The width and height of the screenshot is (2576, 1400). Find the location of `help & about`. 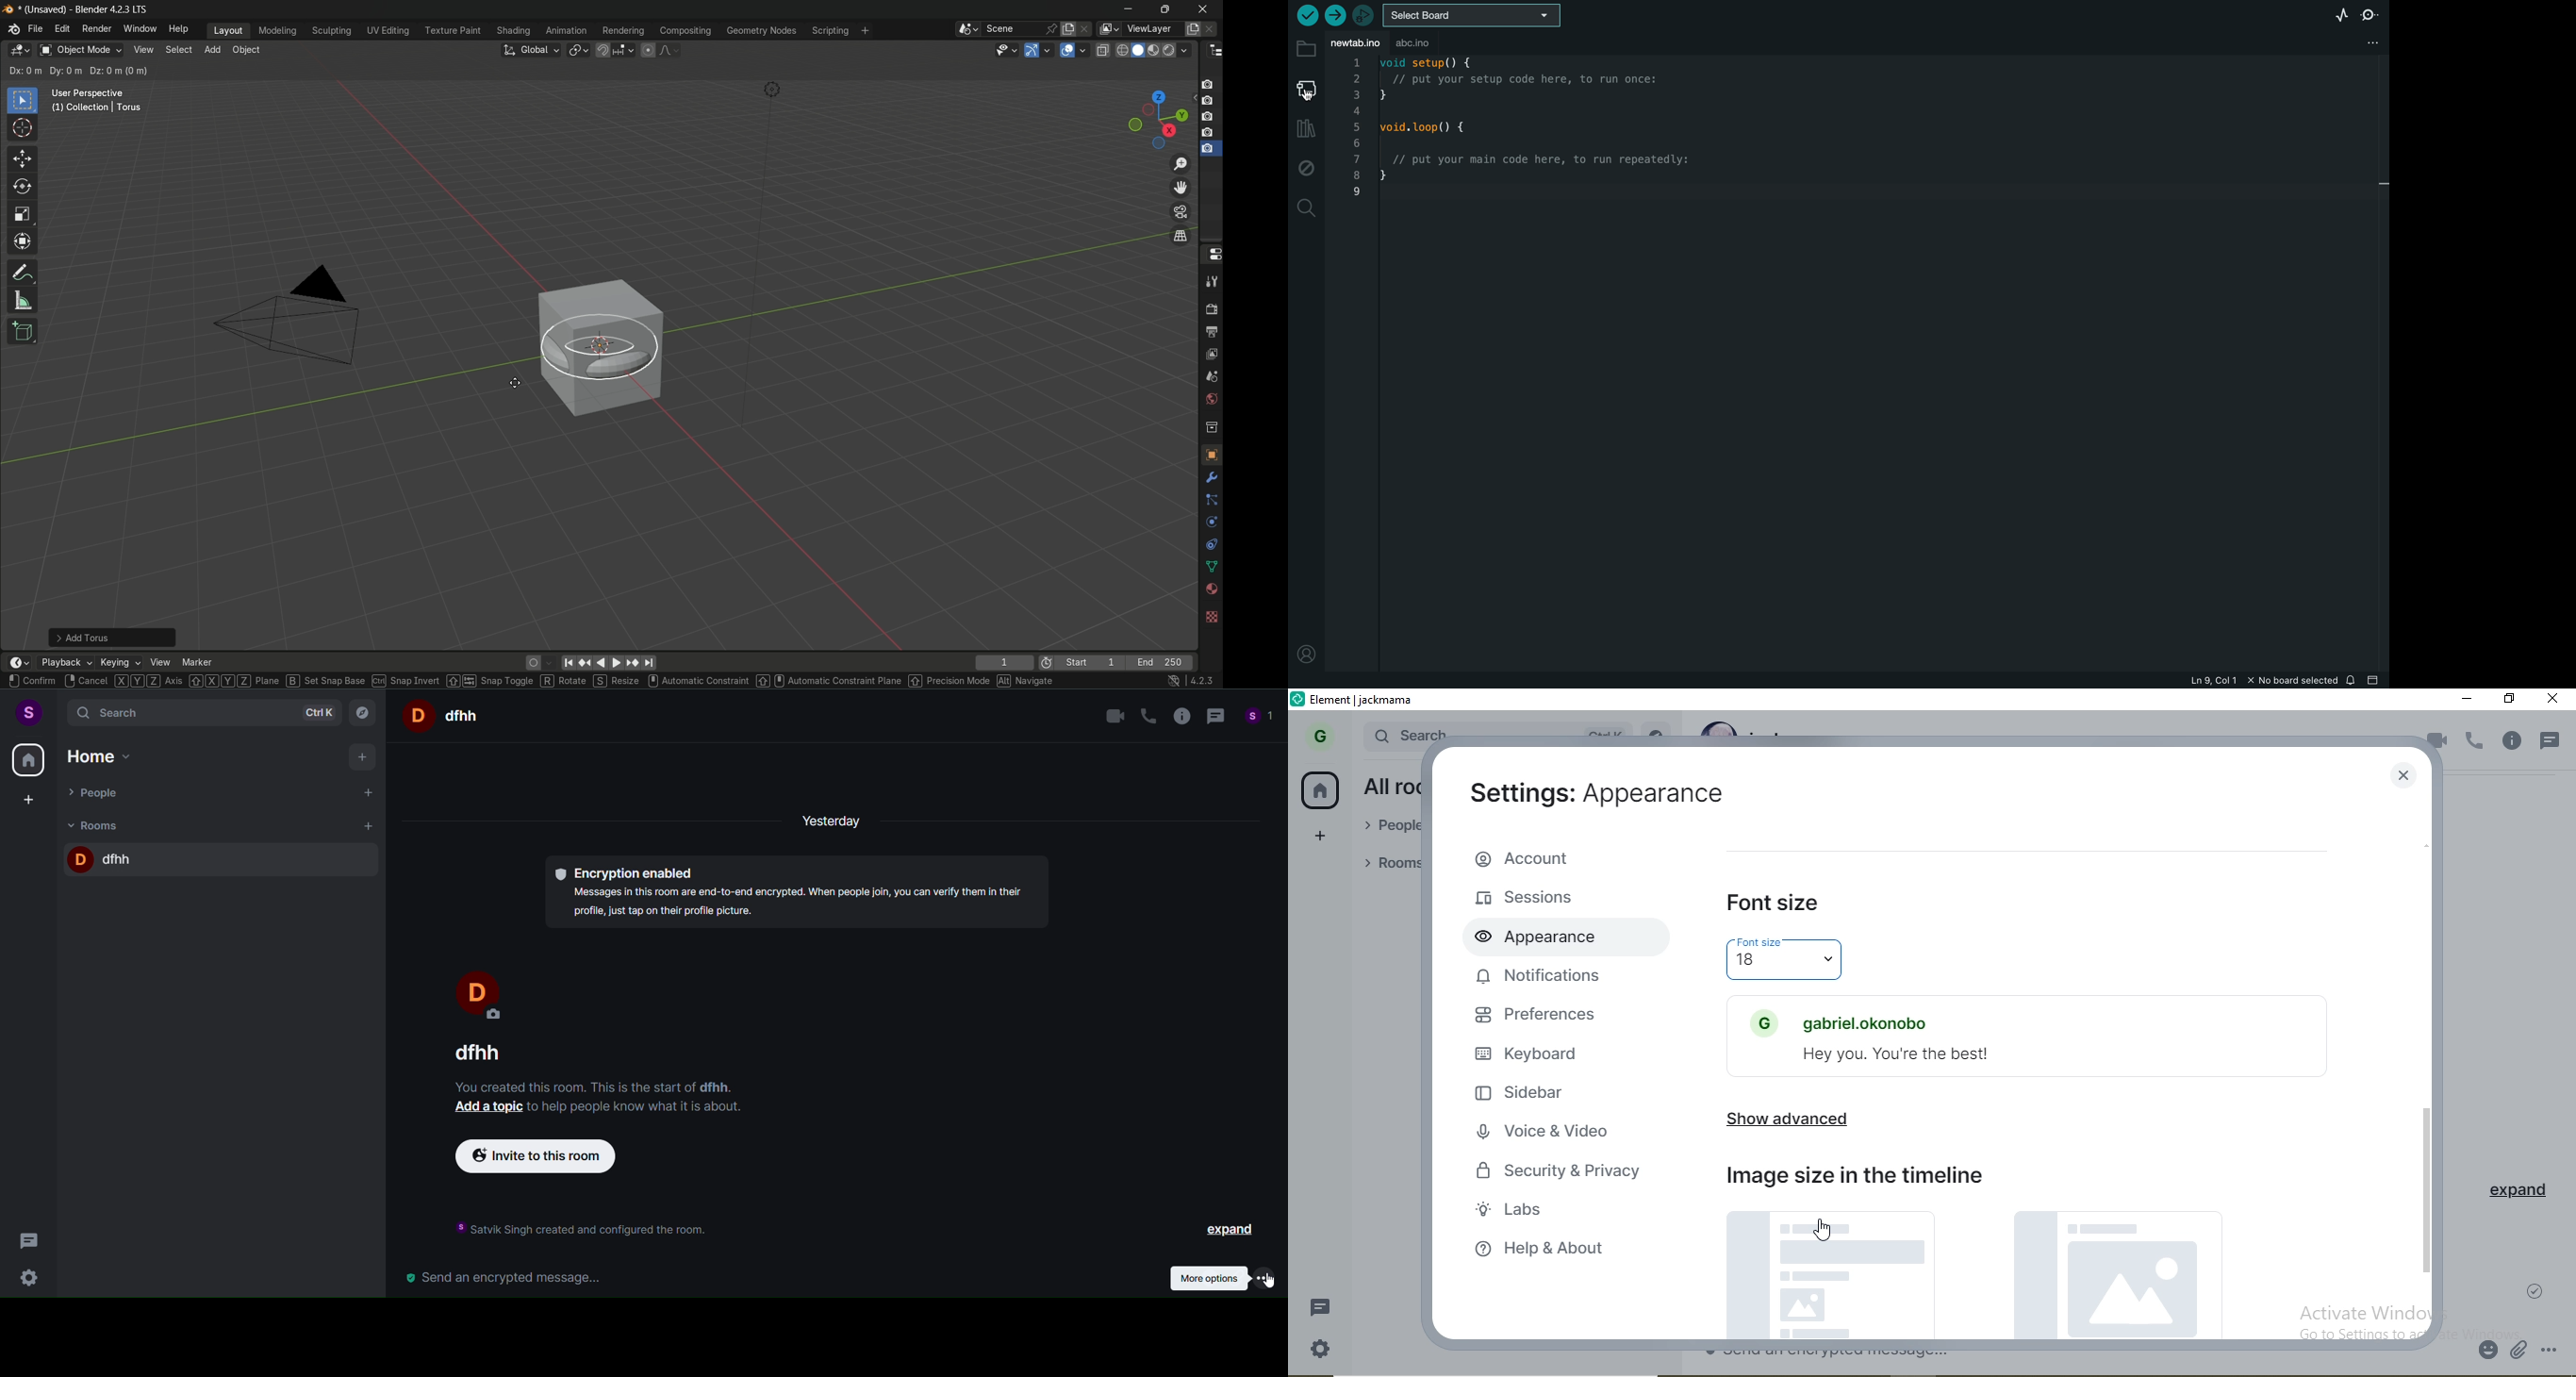

help & about is located at coordinates (1545, 1245).